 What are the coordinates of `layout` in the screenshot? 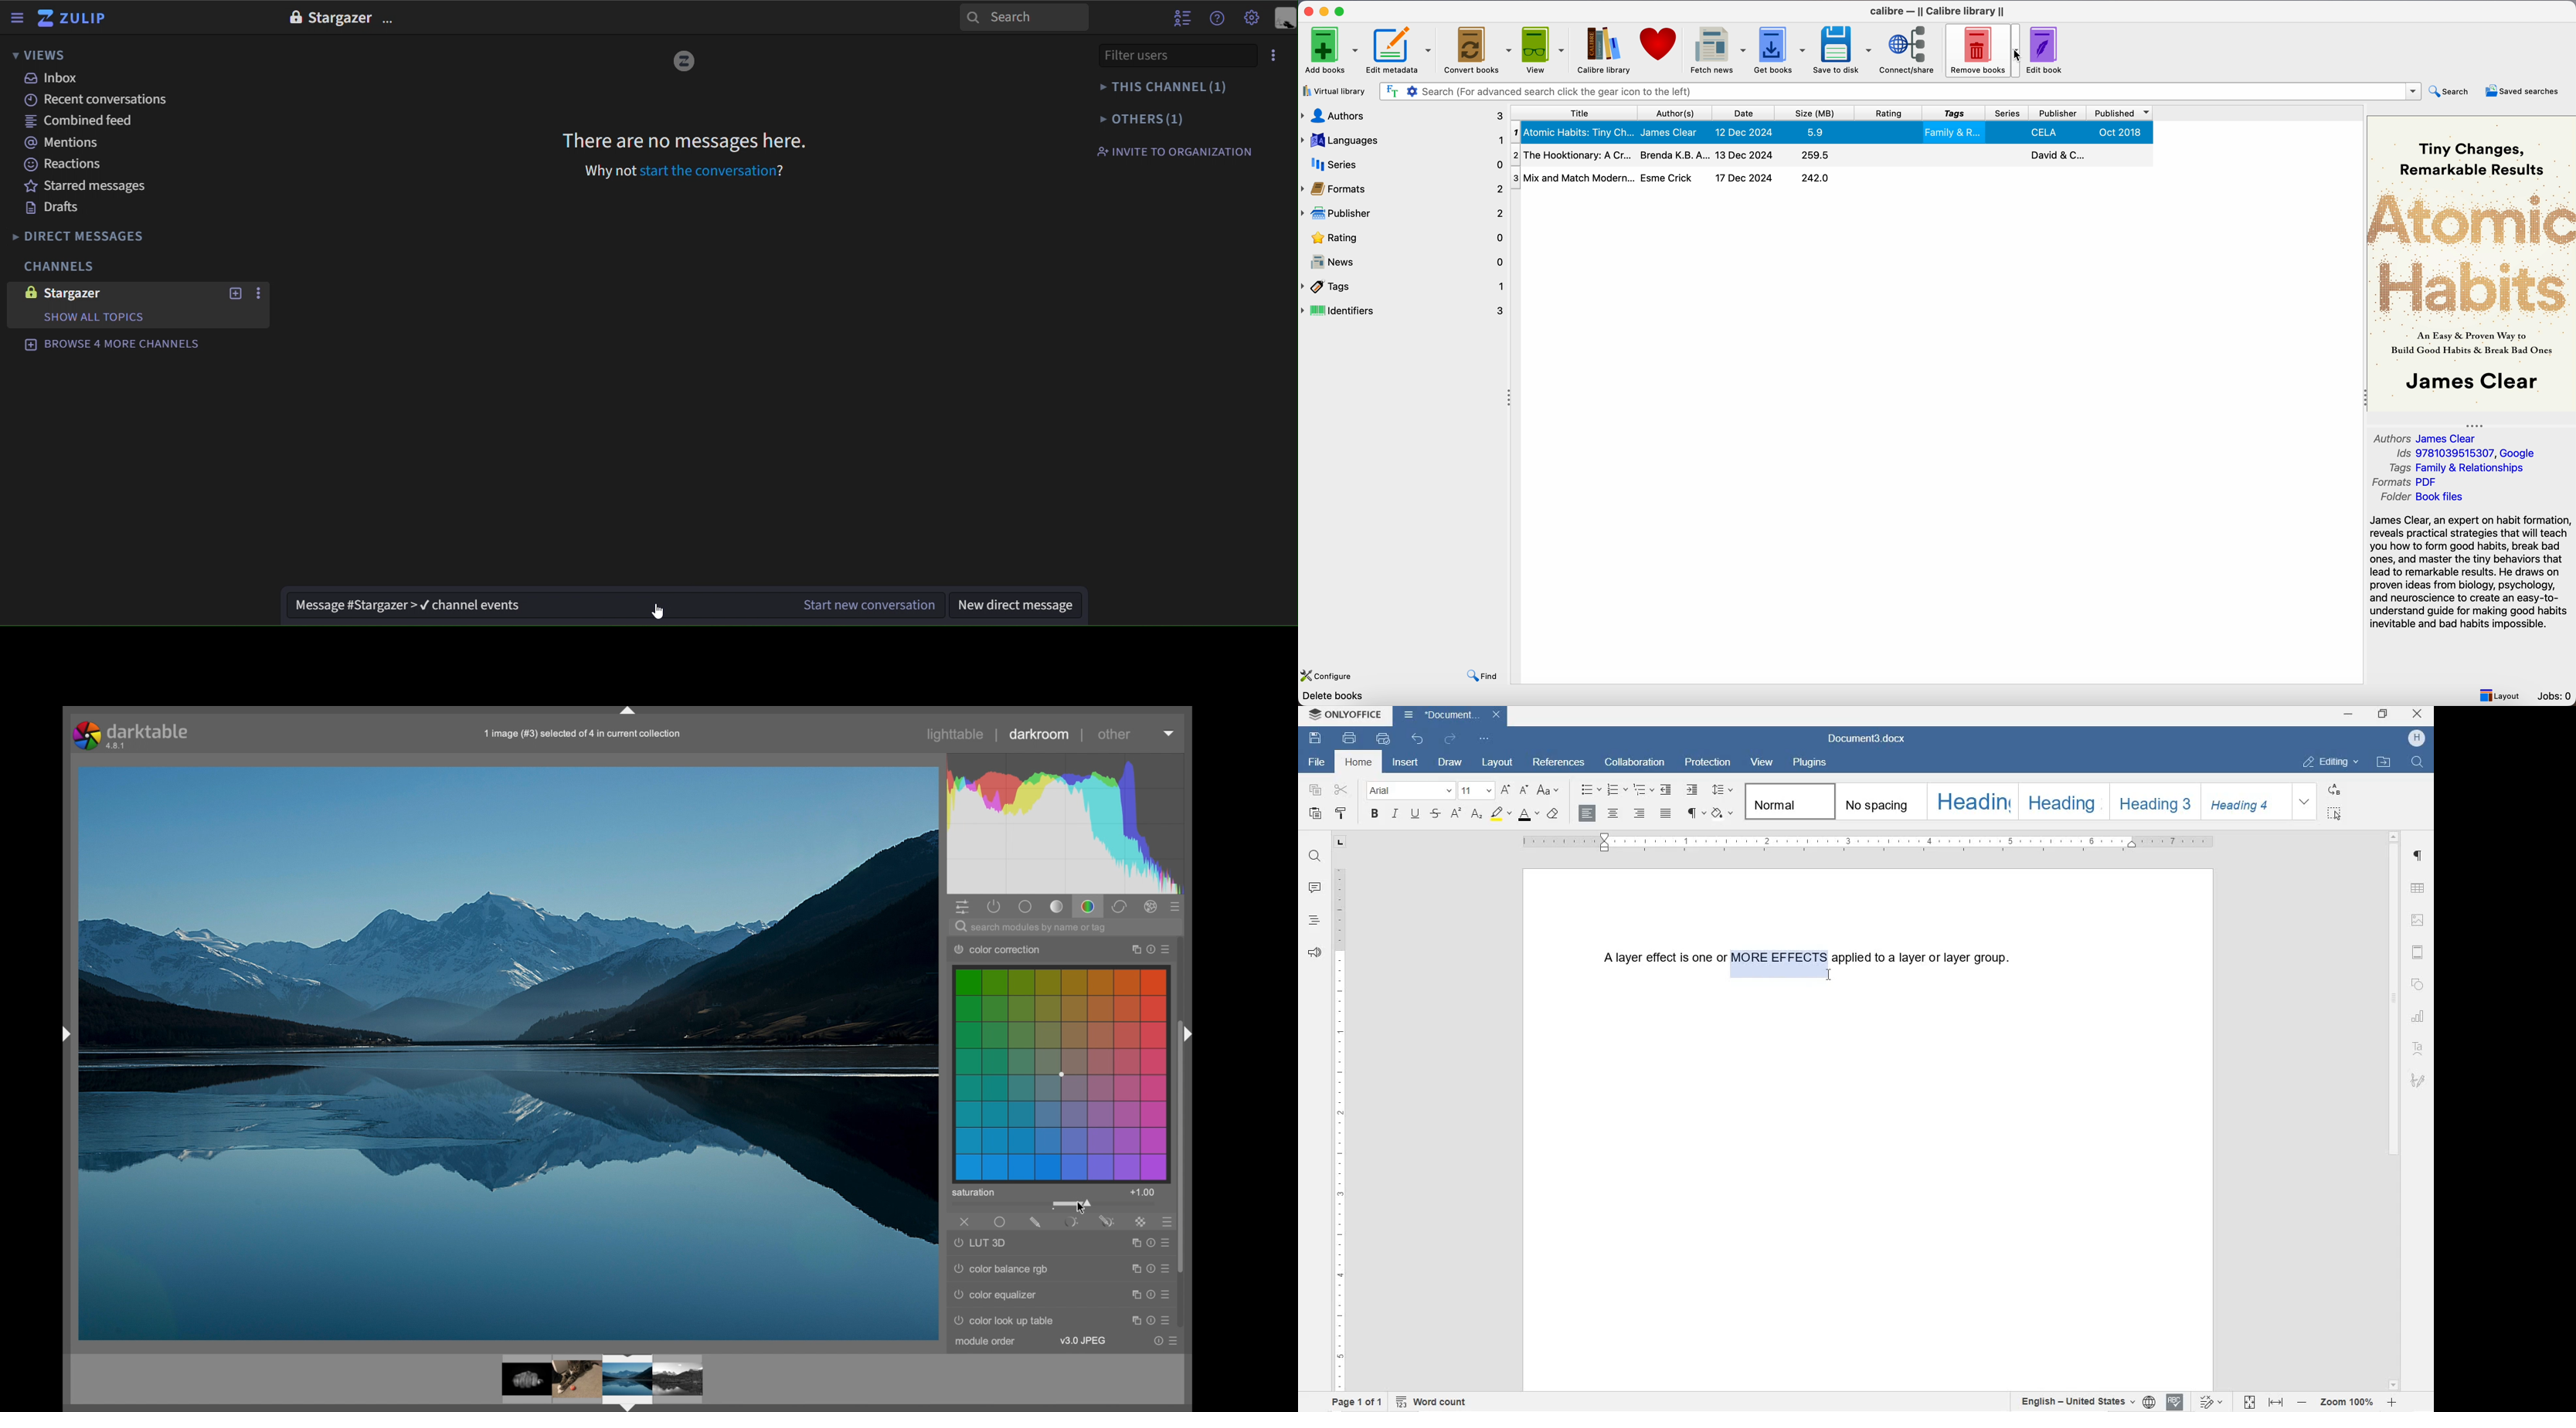 It's located at (2500, 695).